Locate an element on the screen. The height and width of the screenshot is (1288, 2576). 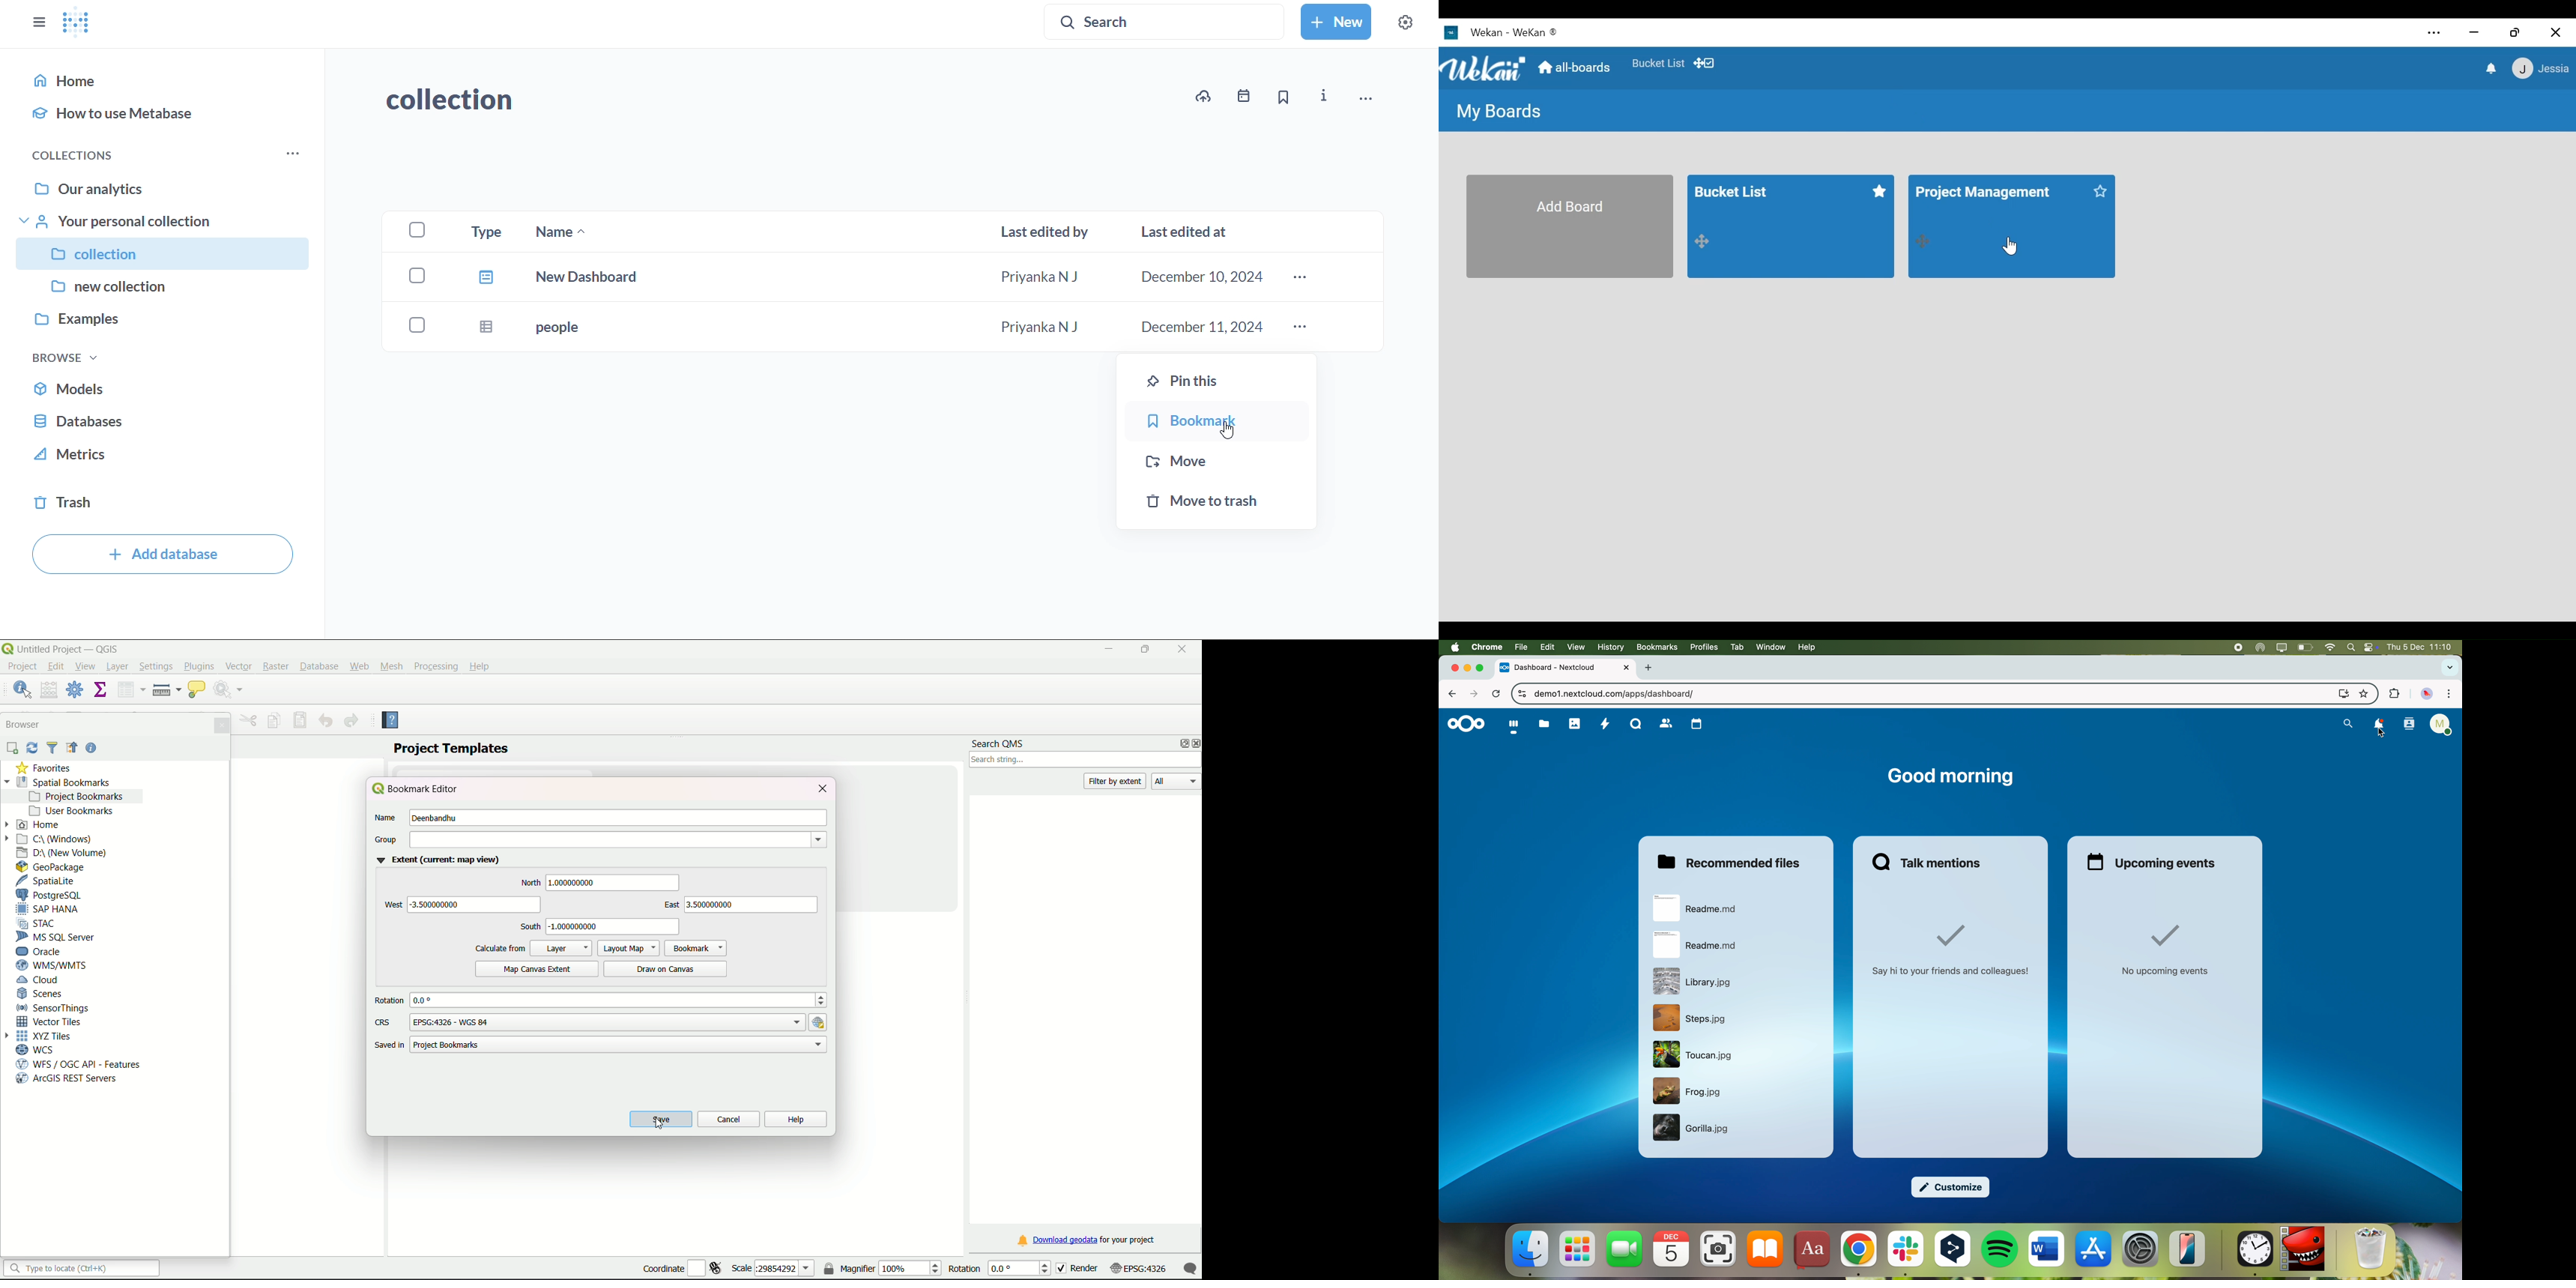
new dashboard is located at coordinates (592, 277).